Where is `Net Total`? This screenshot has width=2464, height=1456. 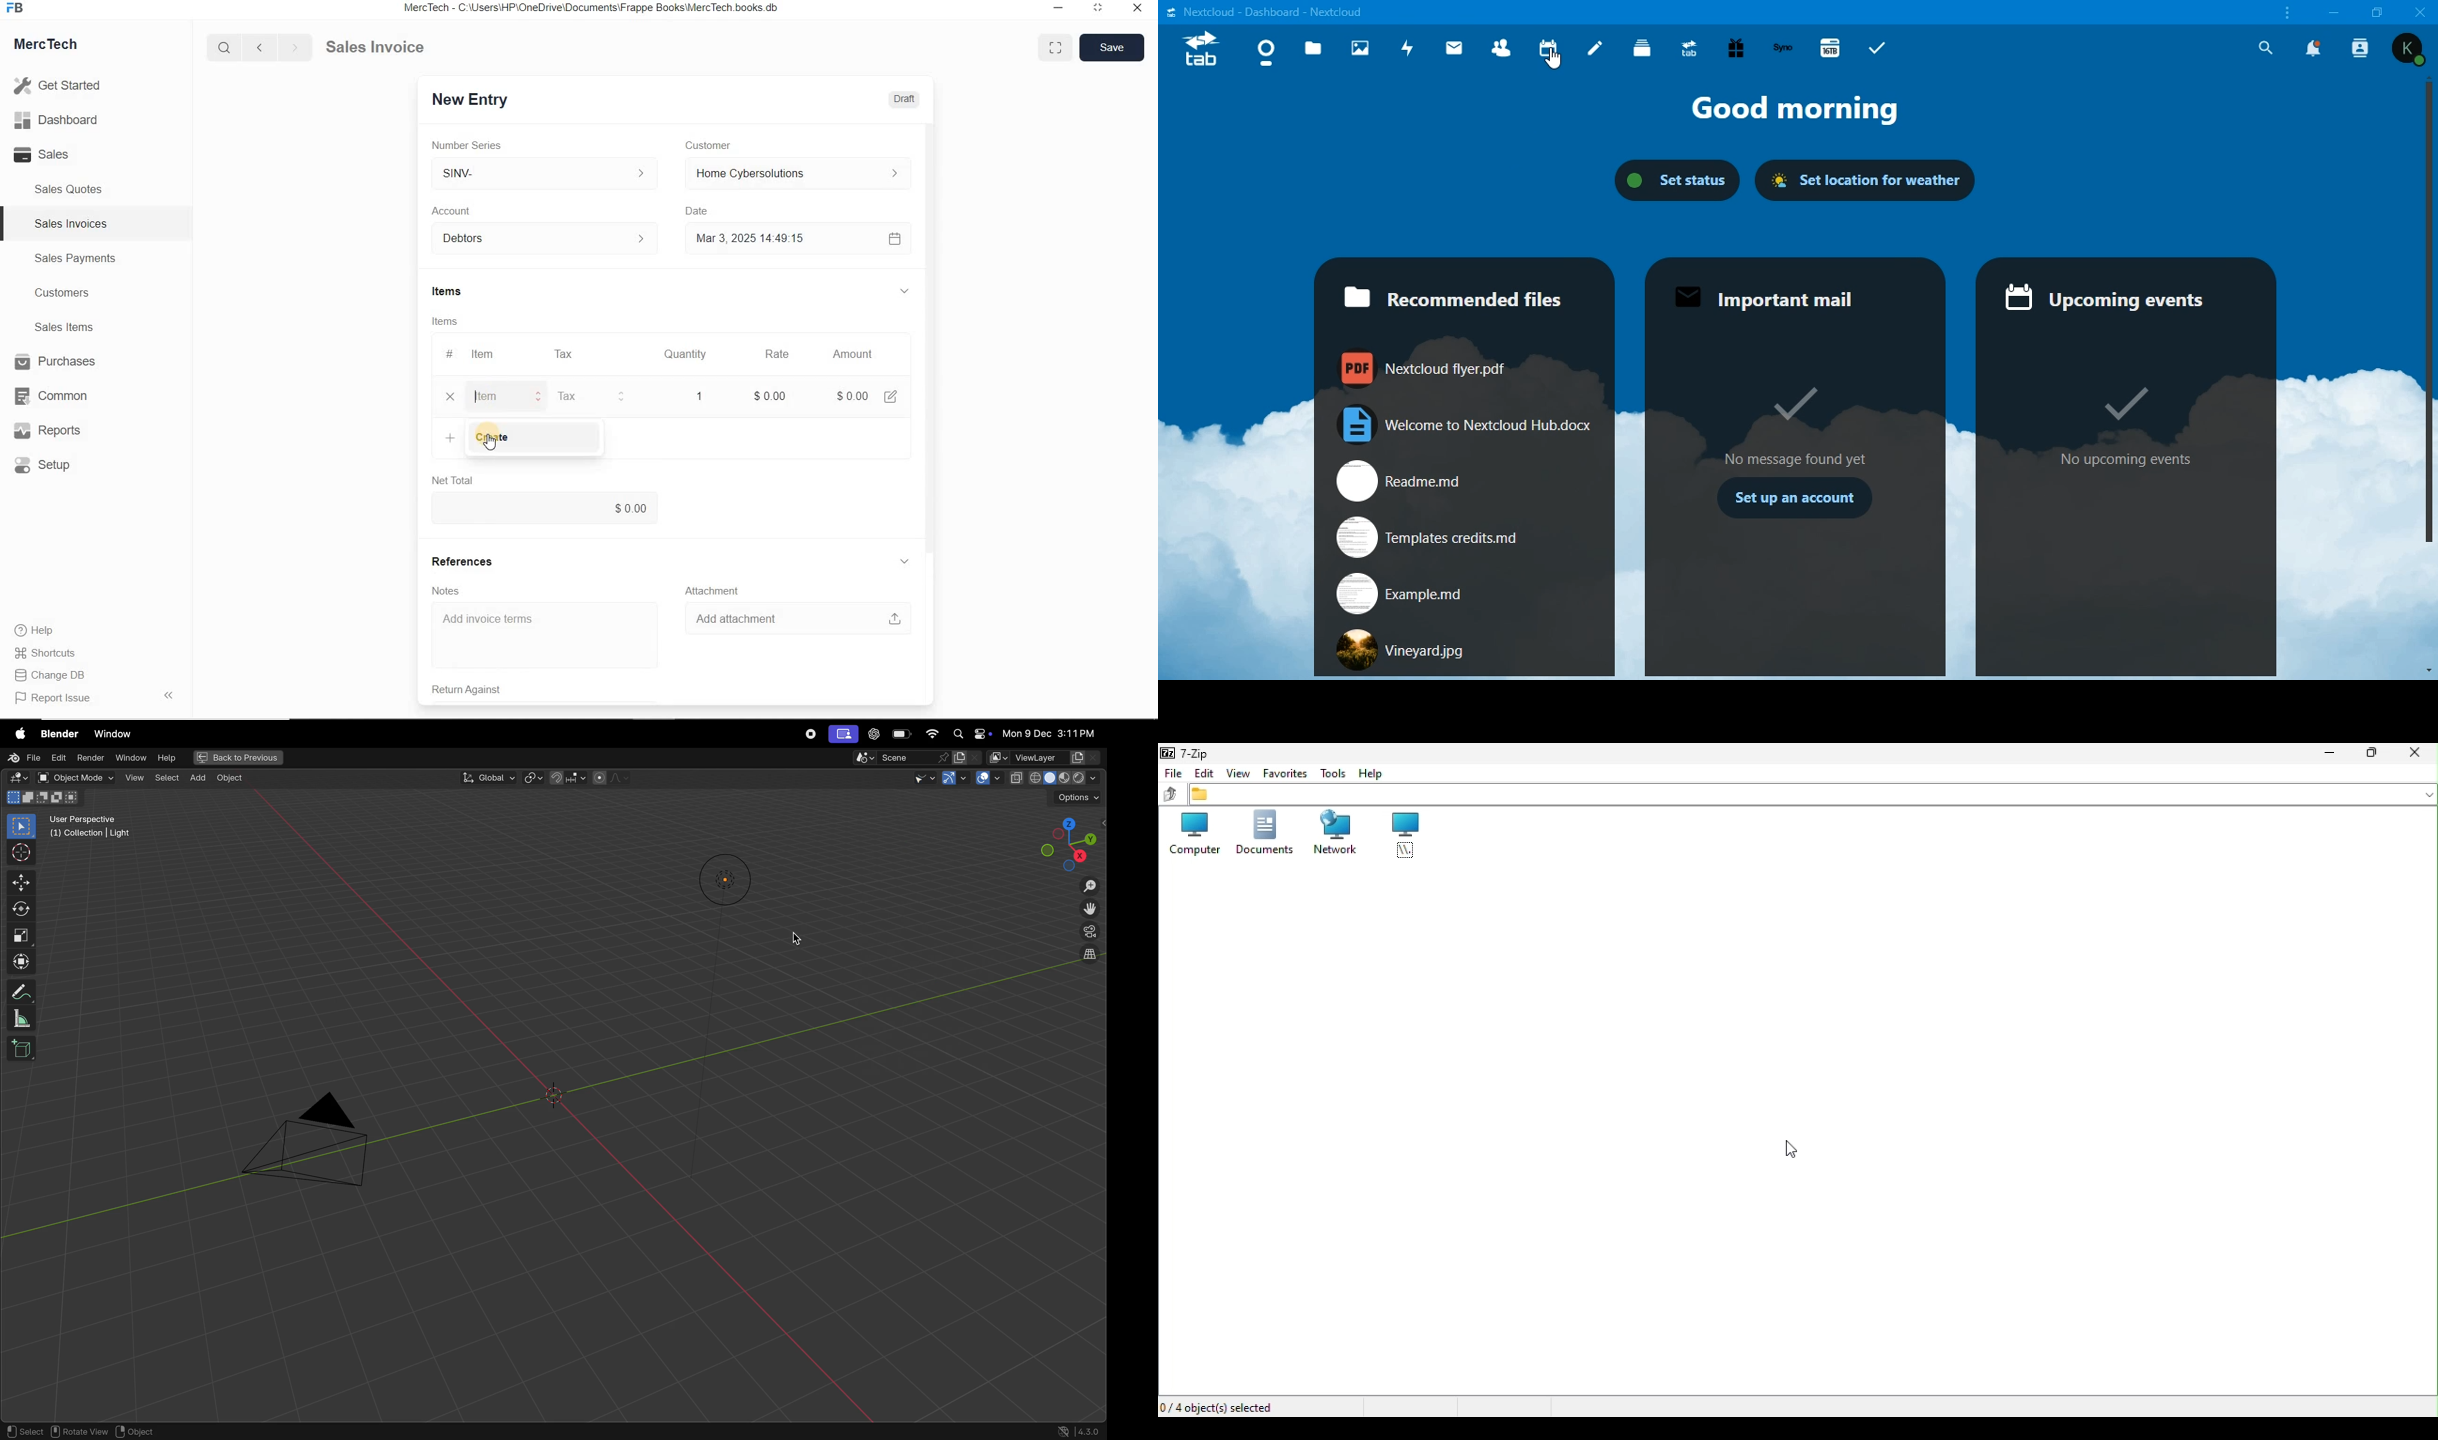
Net Total is located at coordinates (453, 480).